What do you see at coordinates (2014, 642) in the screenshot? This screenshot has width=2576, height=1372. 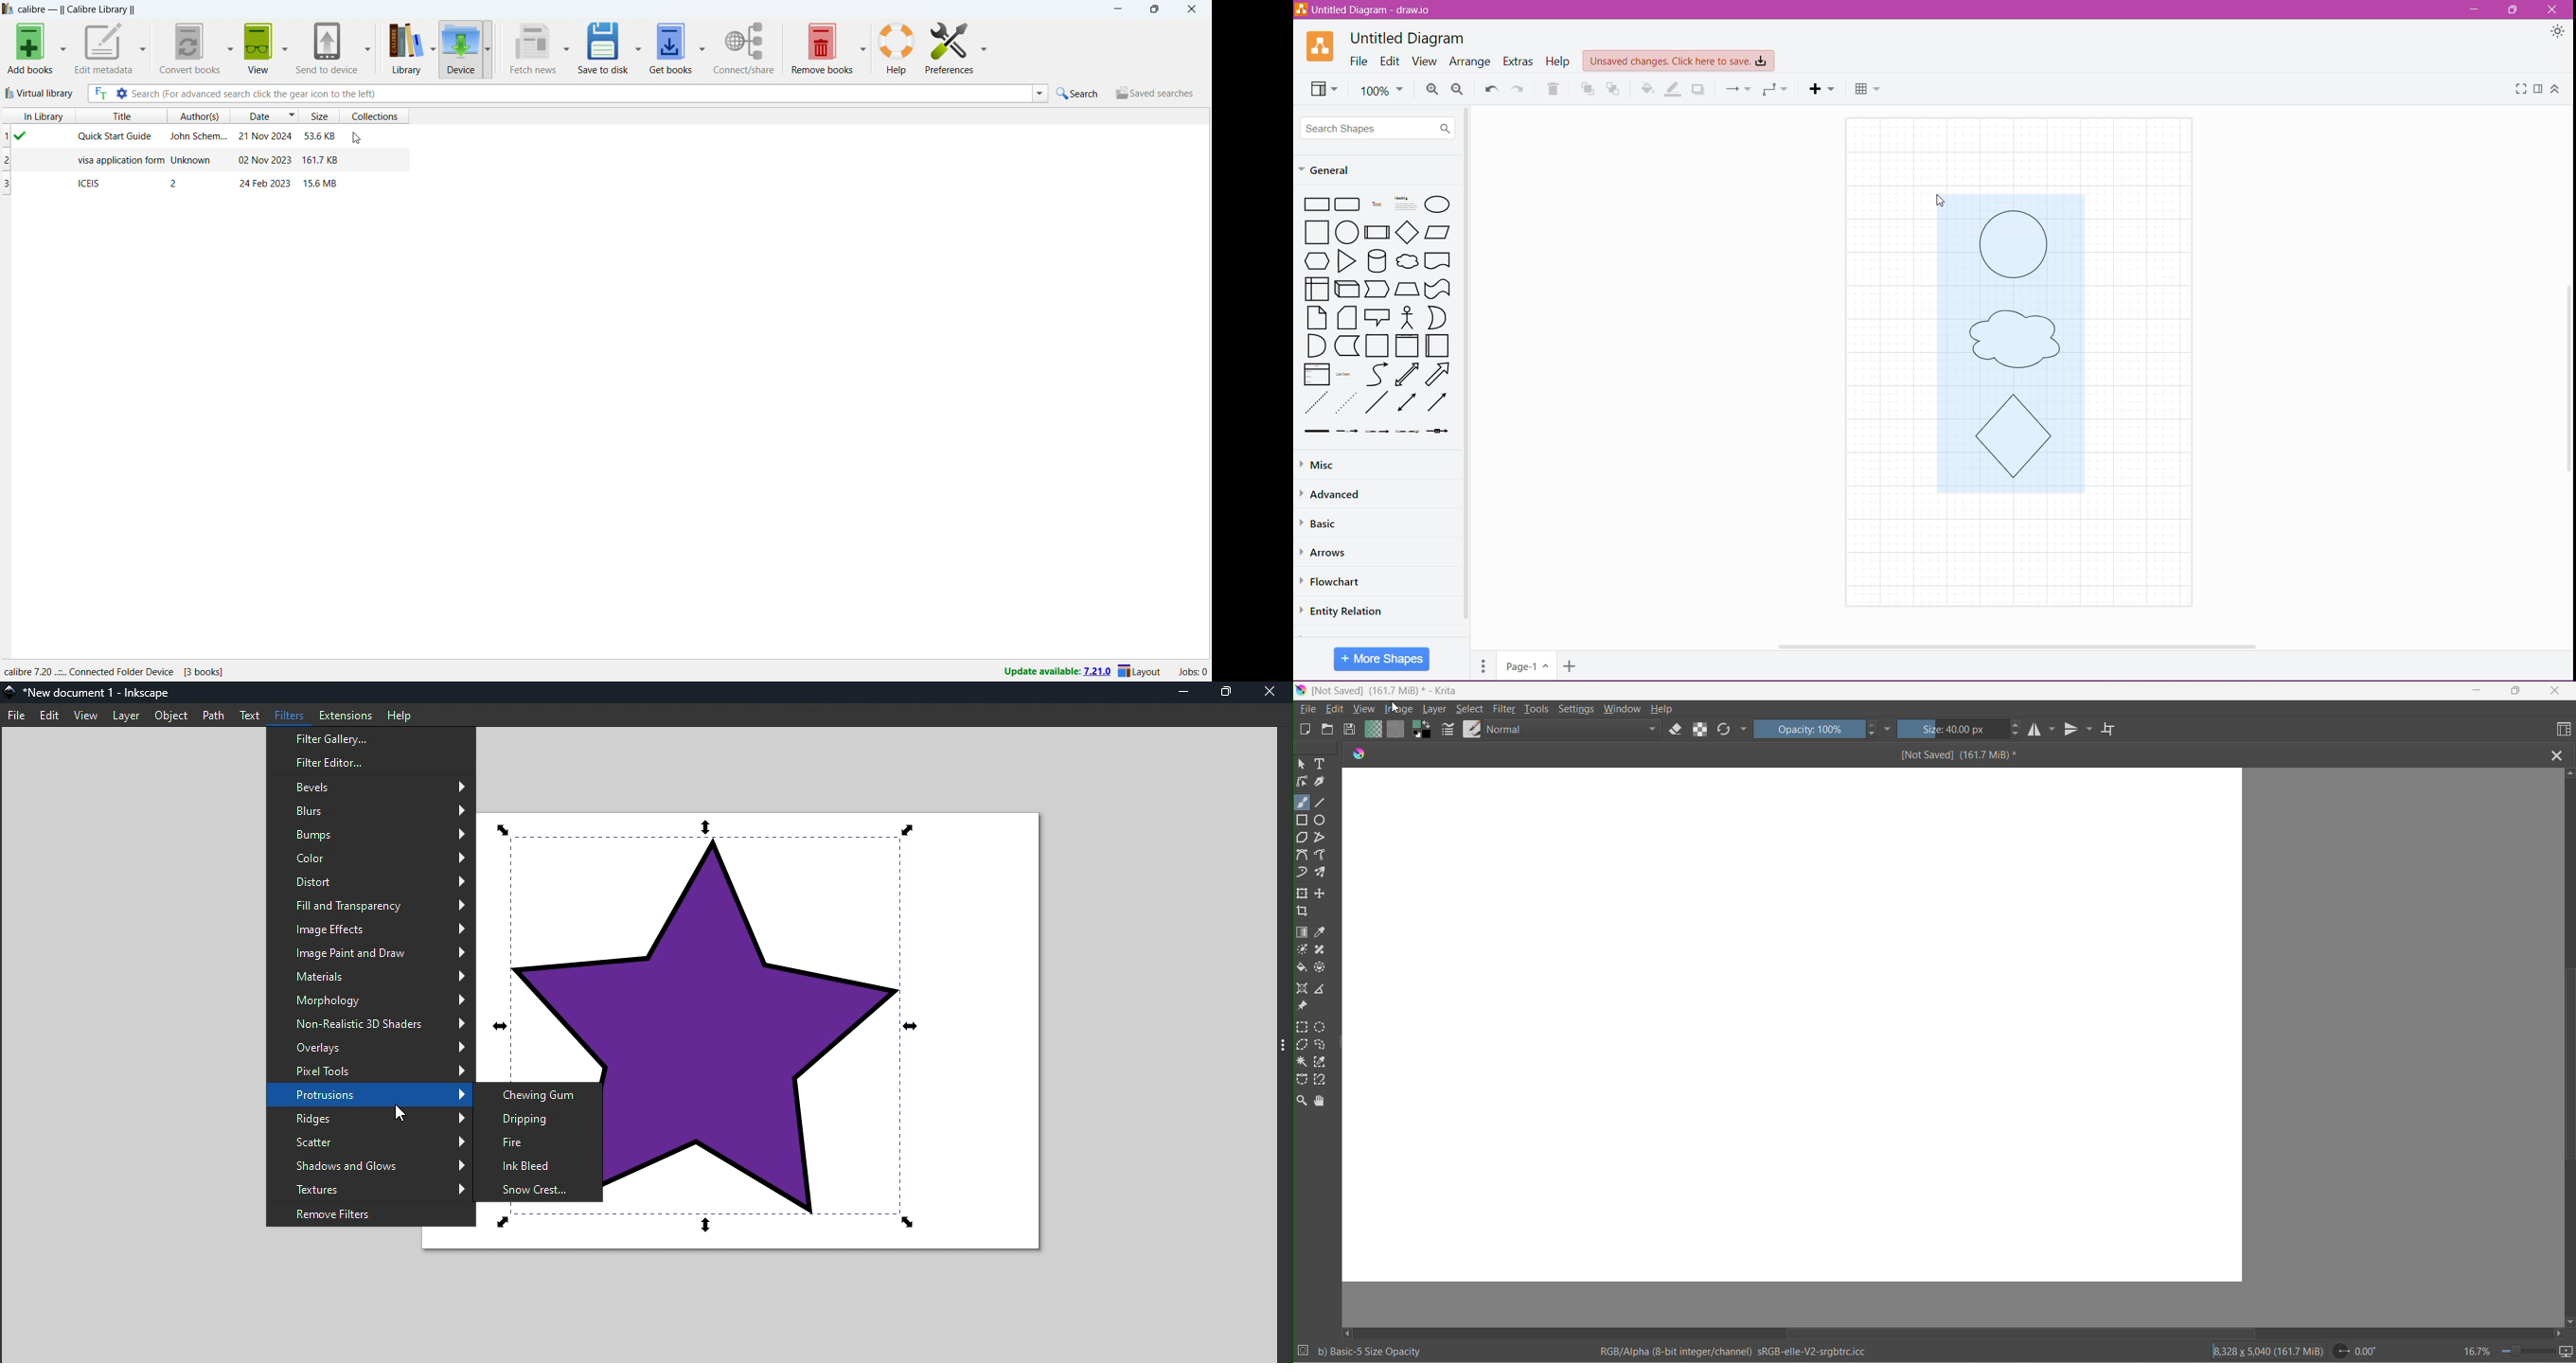 I see `Horizontal Scroll Bar` at bounding box center [2014, 642].